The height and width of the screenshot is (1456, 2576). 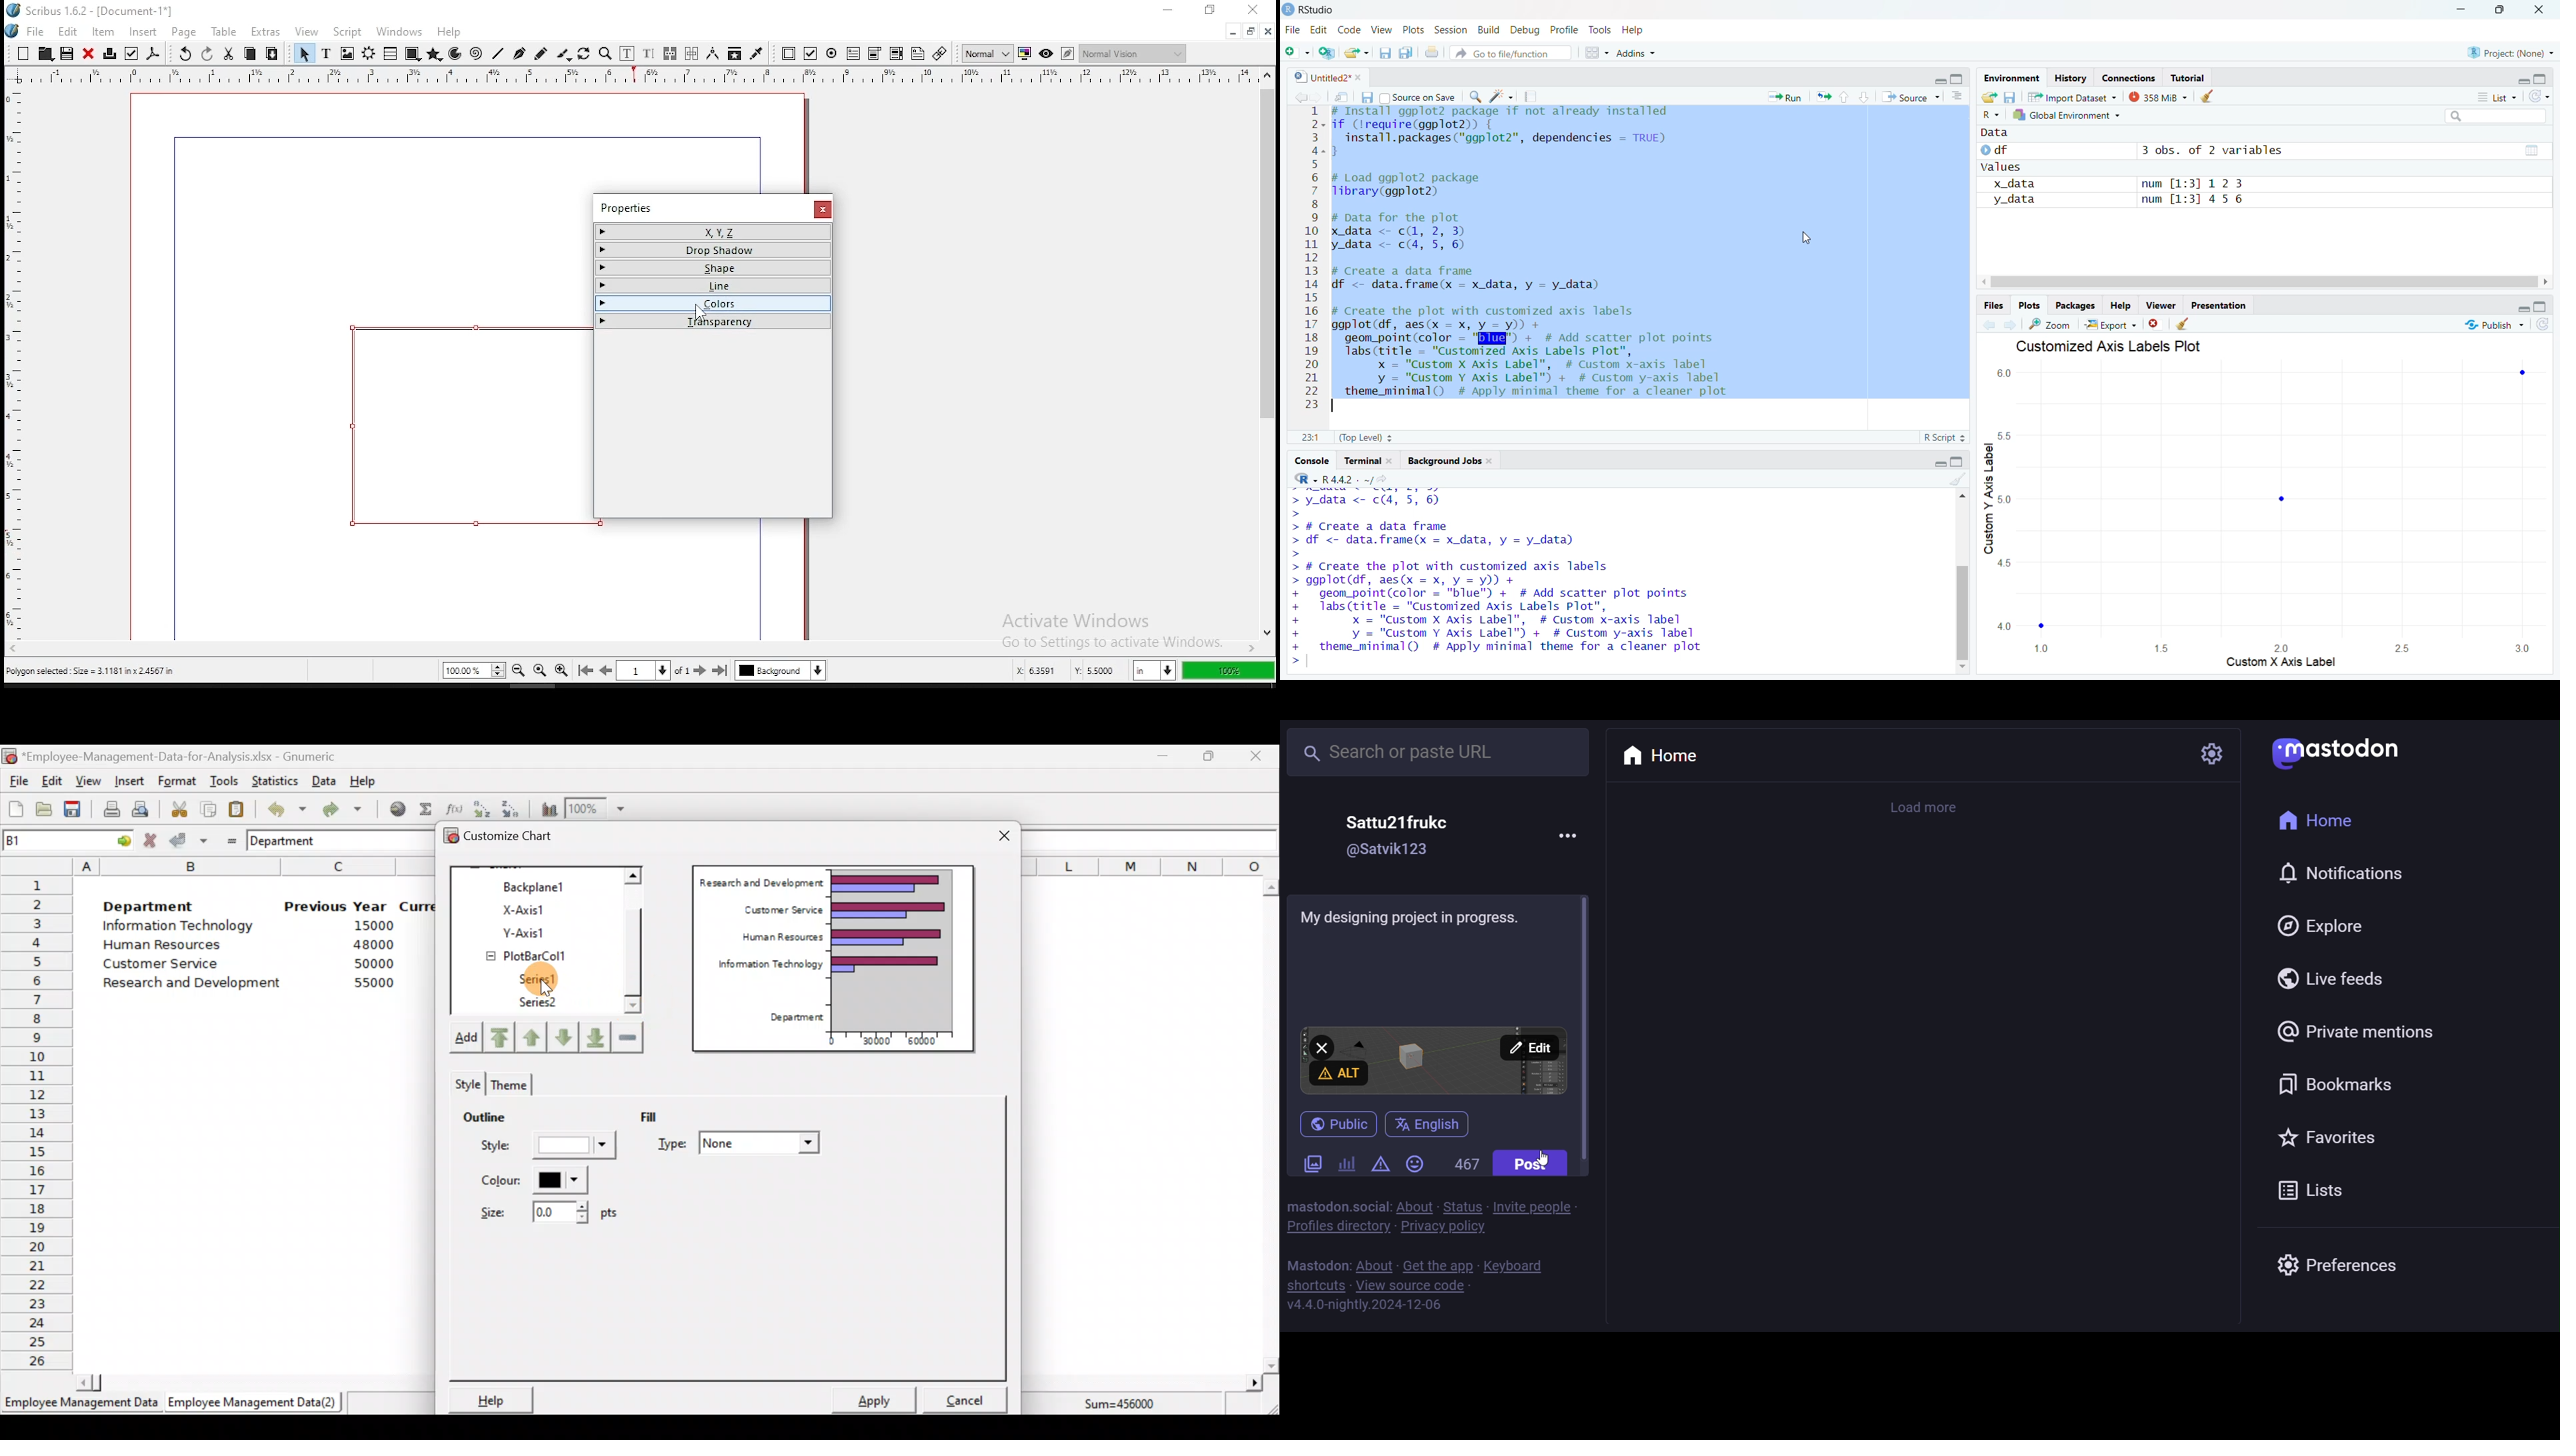 What do you see at coordinates (986, 53) in the screenshot?
I see `toggle image preview quality` at bounding box center [986, 53].